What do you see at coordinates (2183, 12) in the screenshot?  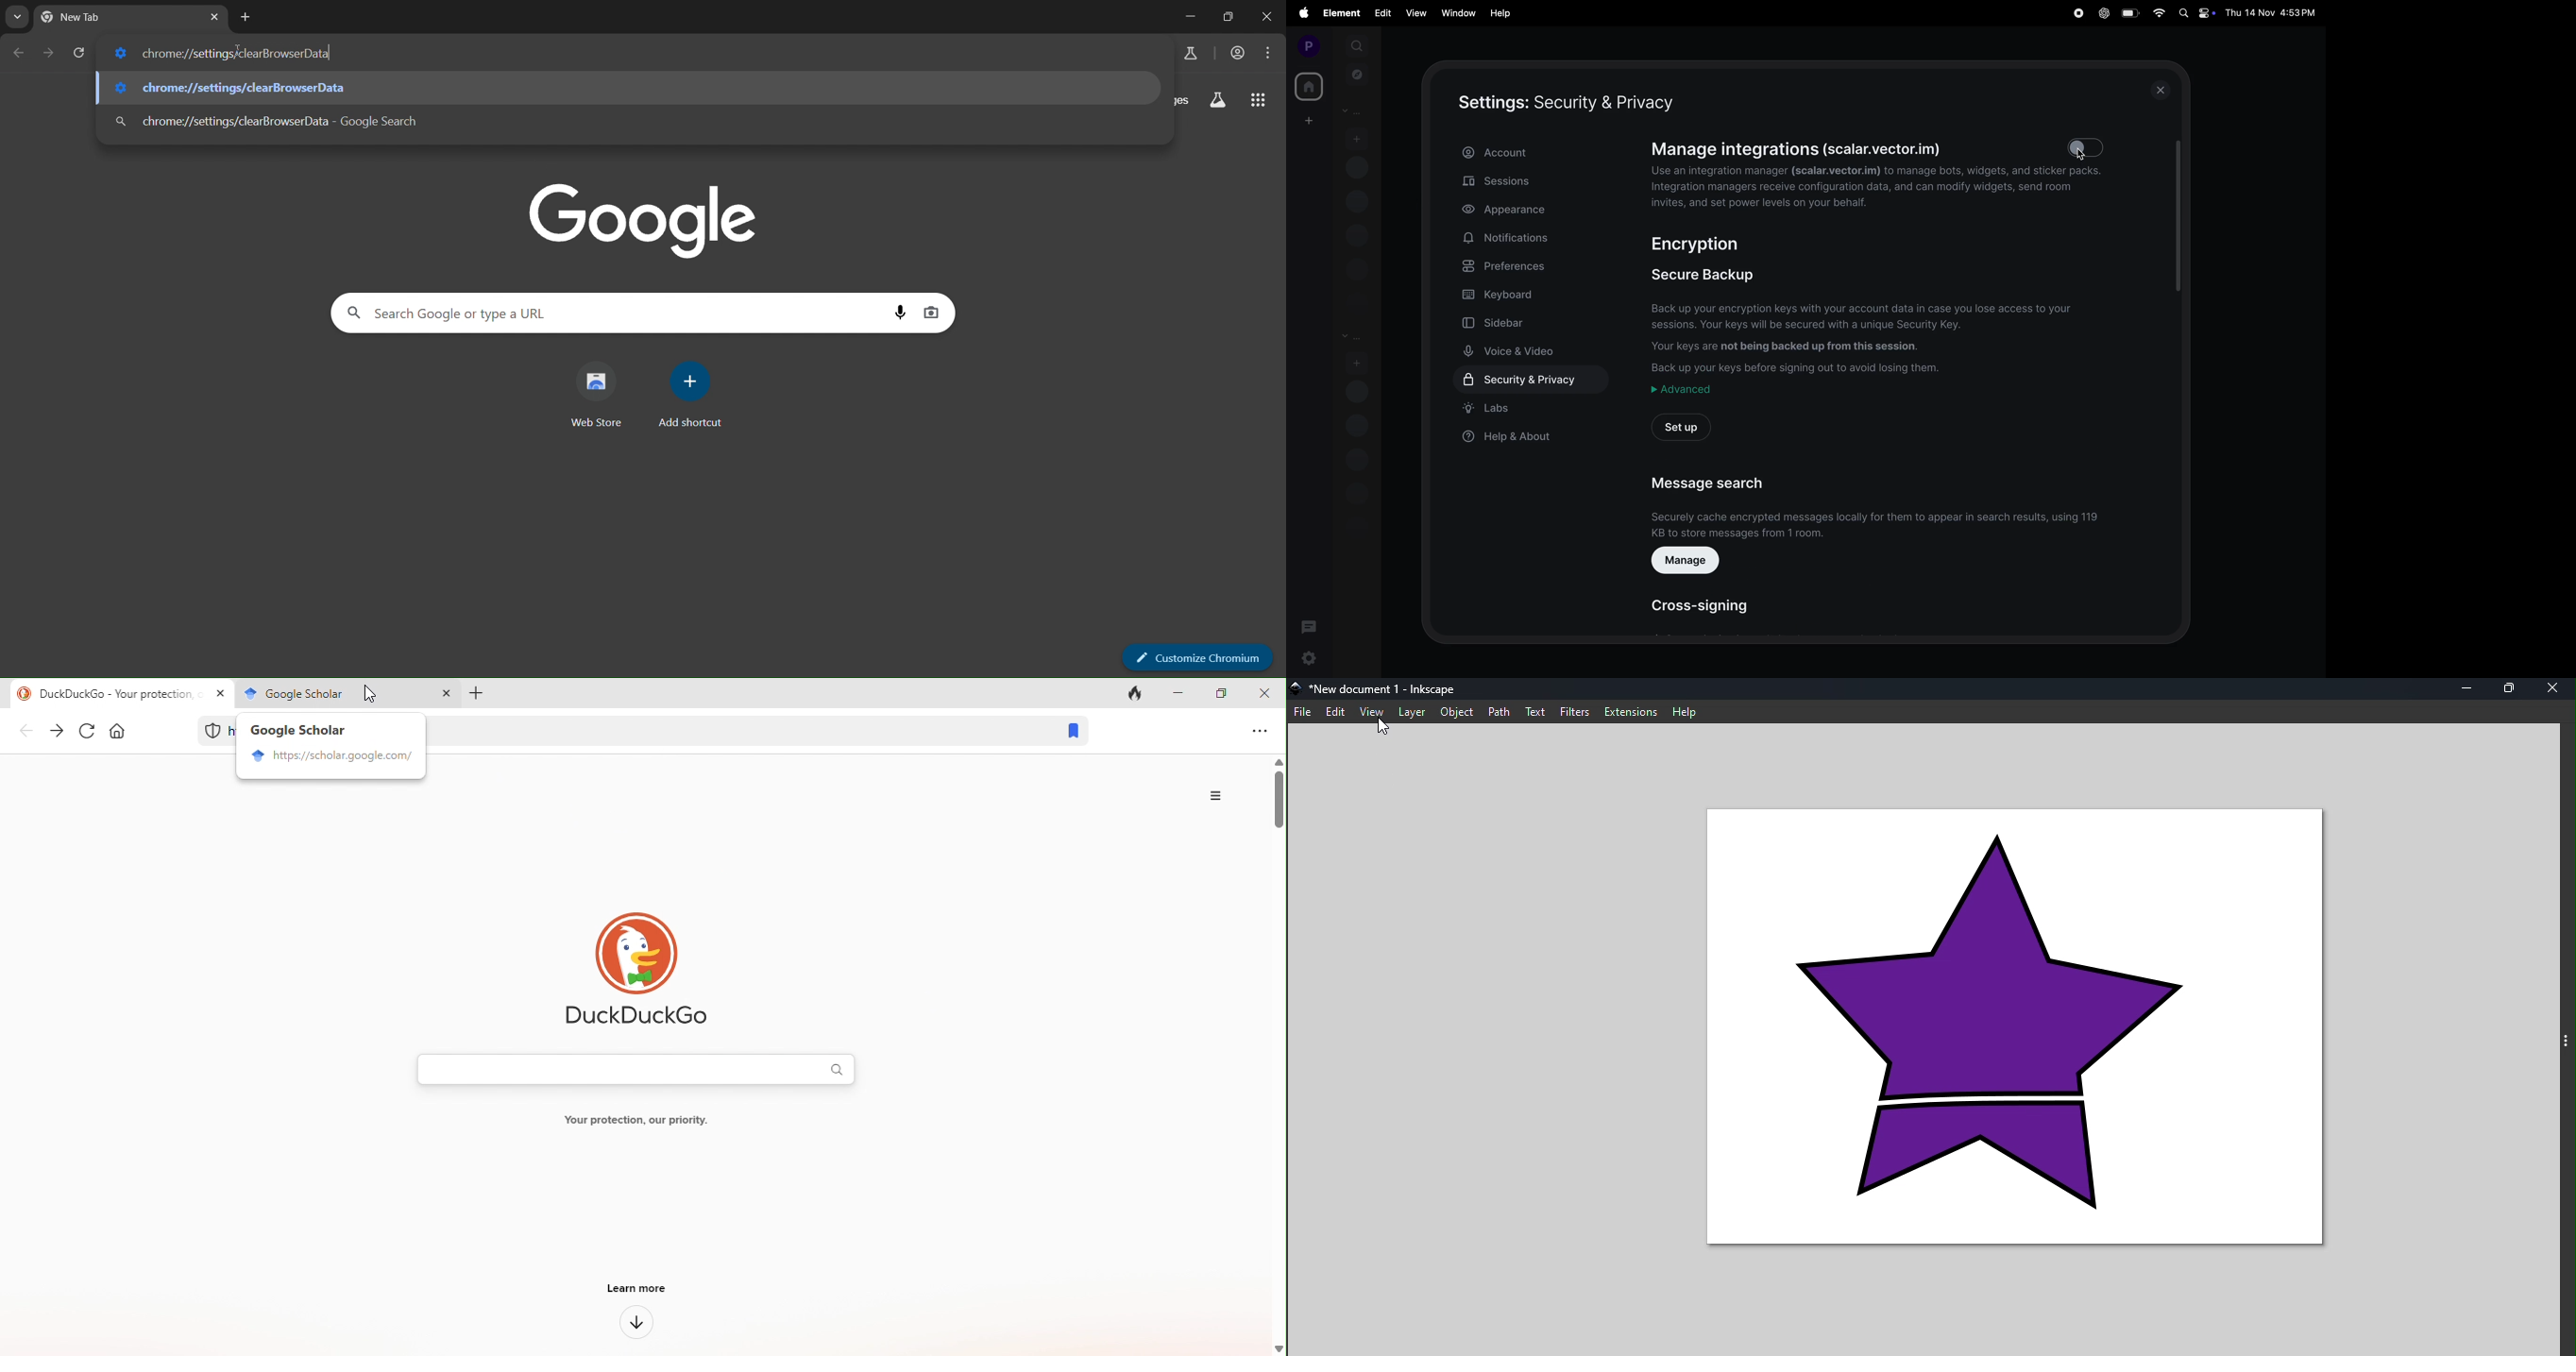 I see `spotlight search` at bounding box center [2183, 12].